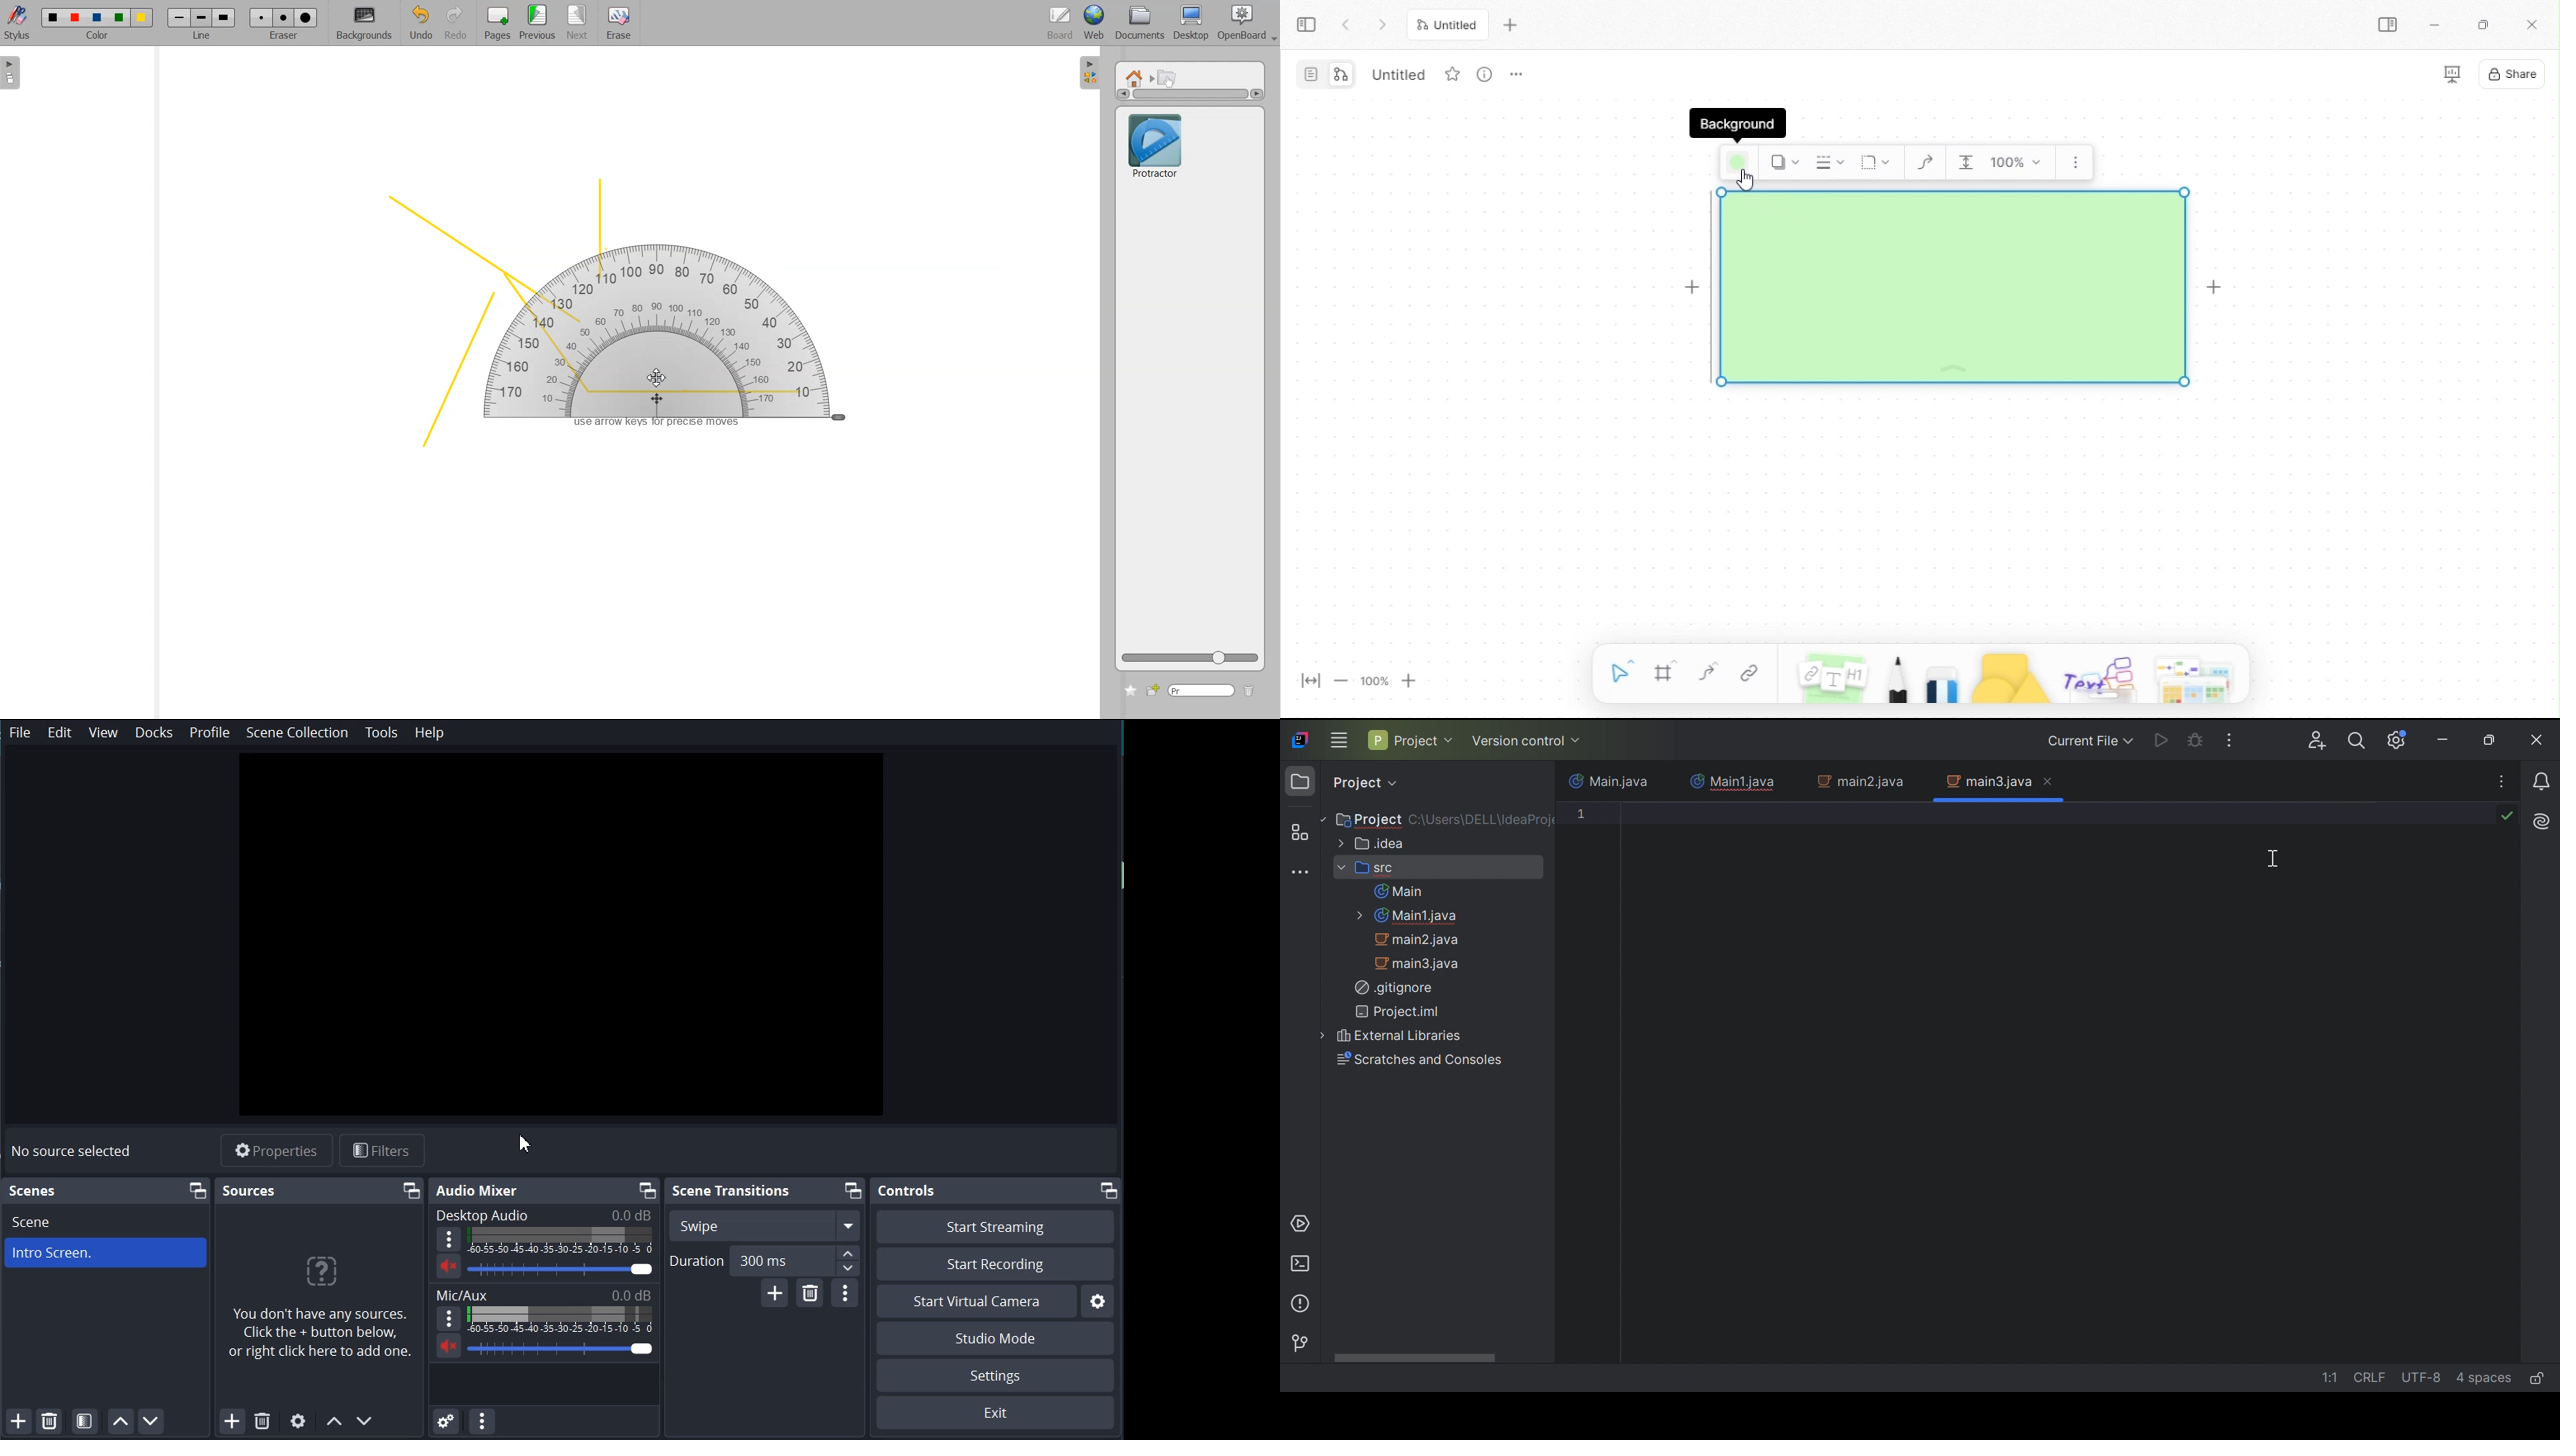 Image resolution: width=2576 pixels, height=1456 pixels. What do you see at coordinates (1326, 74) in the screenshot?
I see `switch` at bounding box center [1326, 74].